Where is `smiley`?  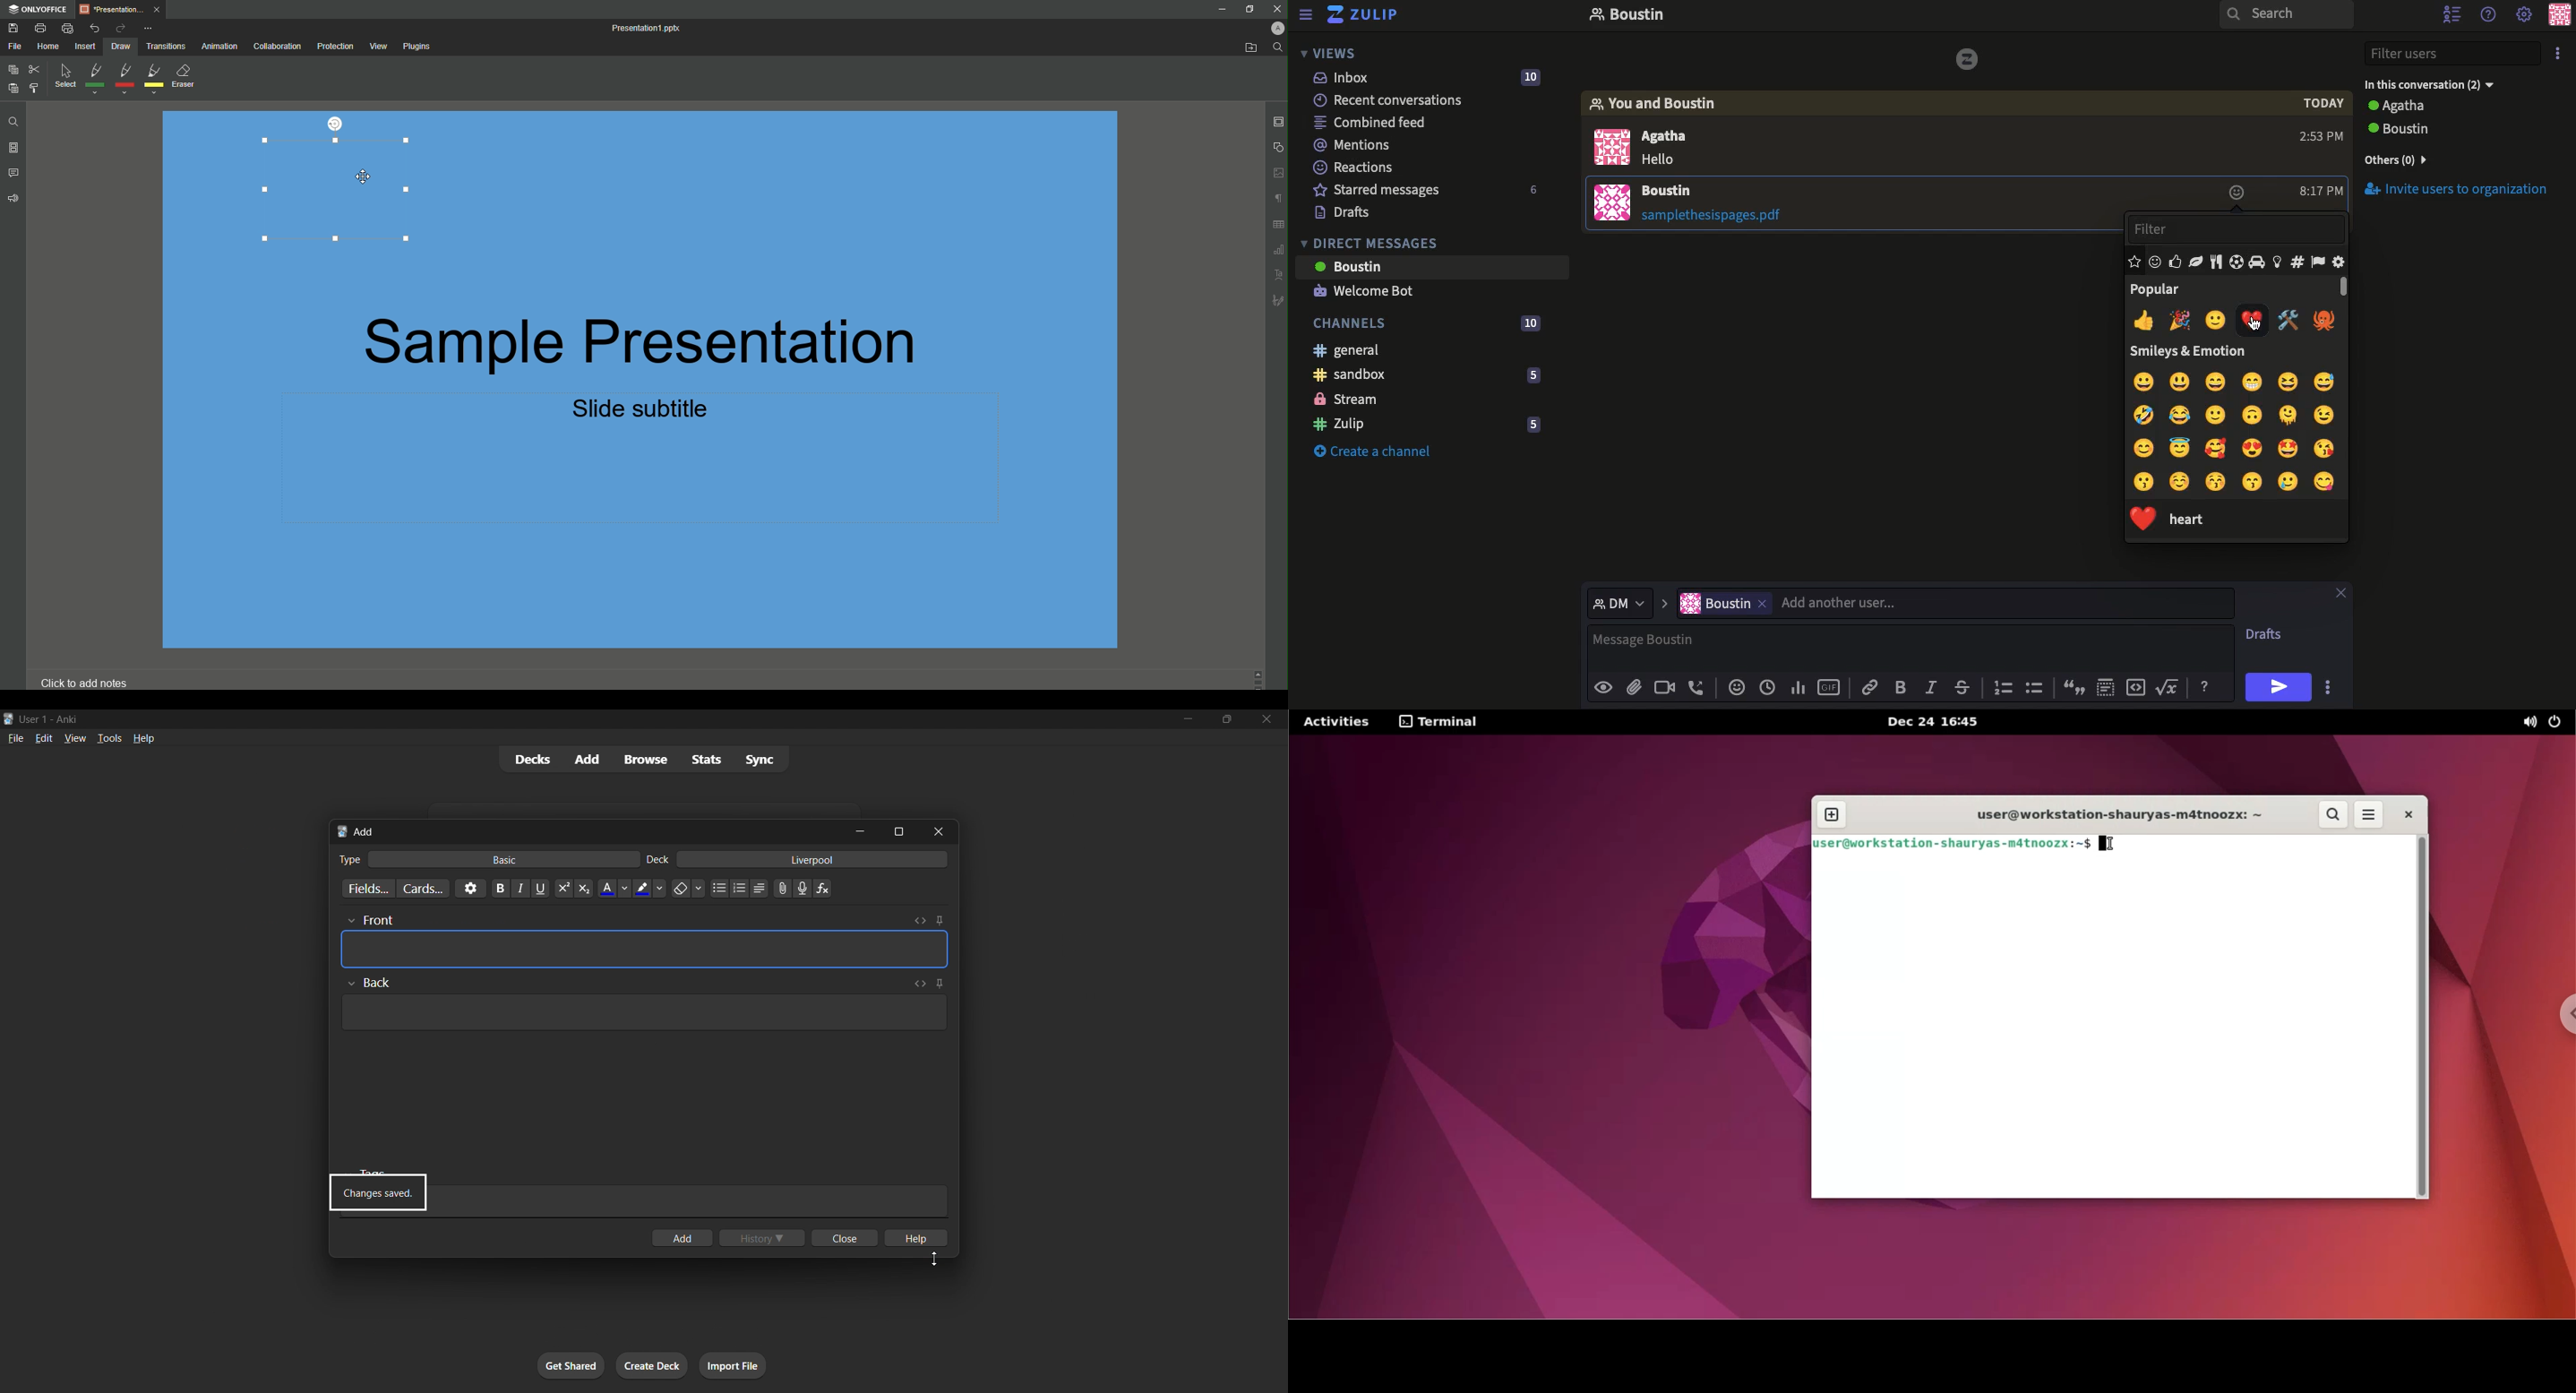 smiley is located at coordinates (2180, 383).